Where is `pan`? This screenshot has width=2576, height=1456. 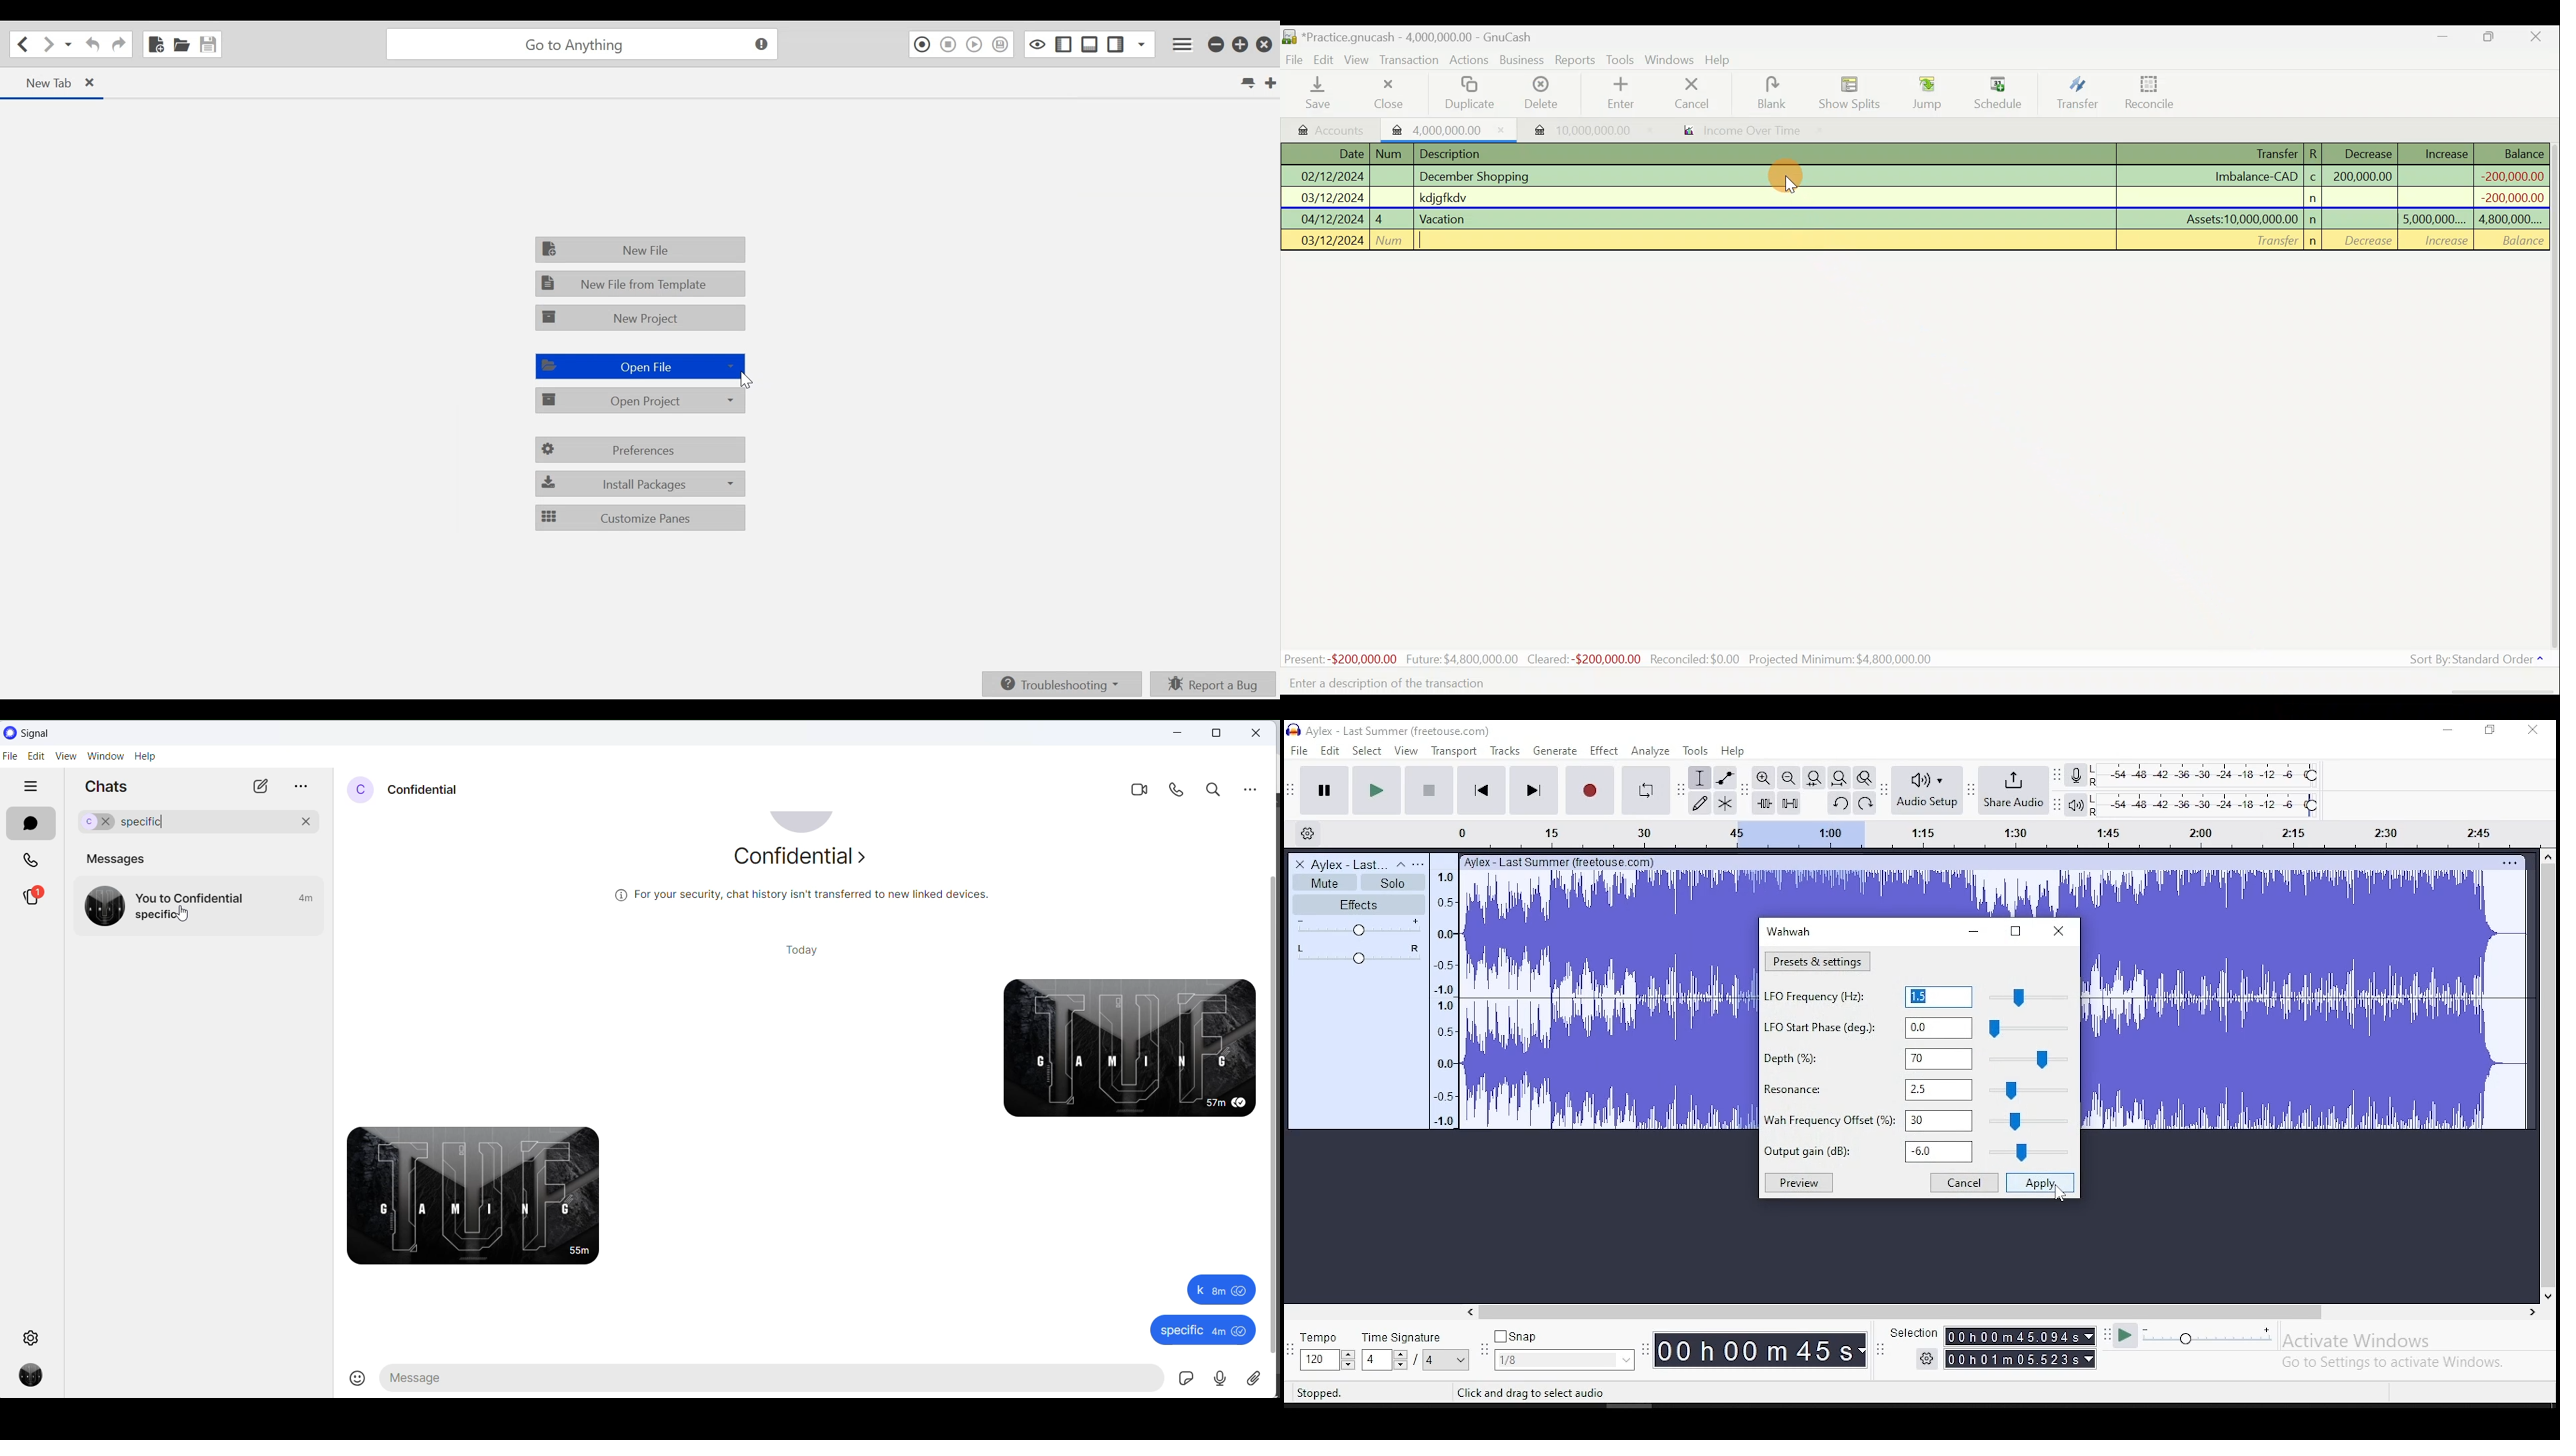 pan is located at coordinates (1357, 954).